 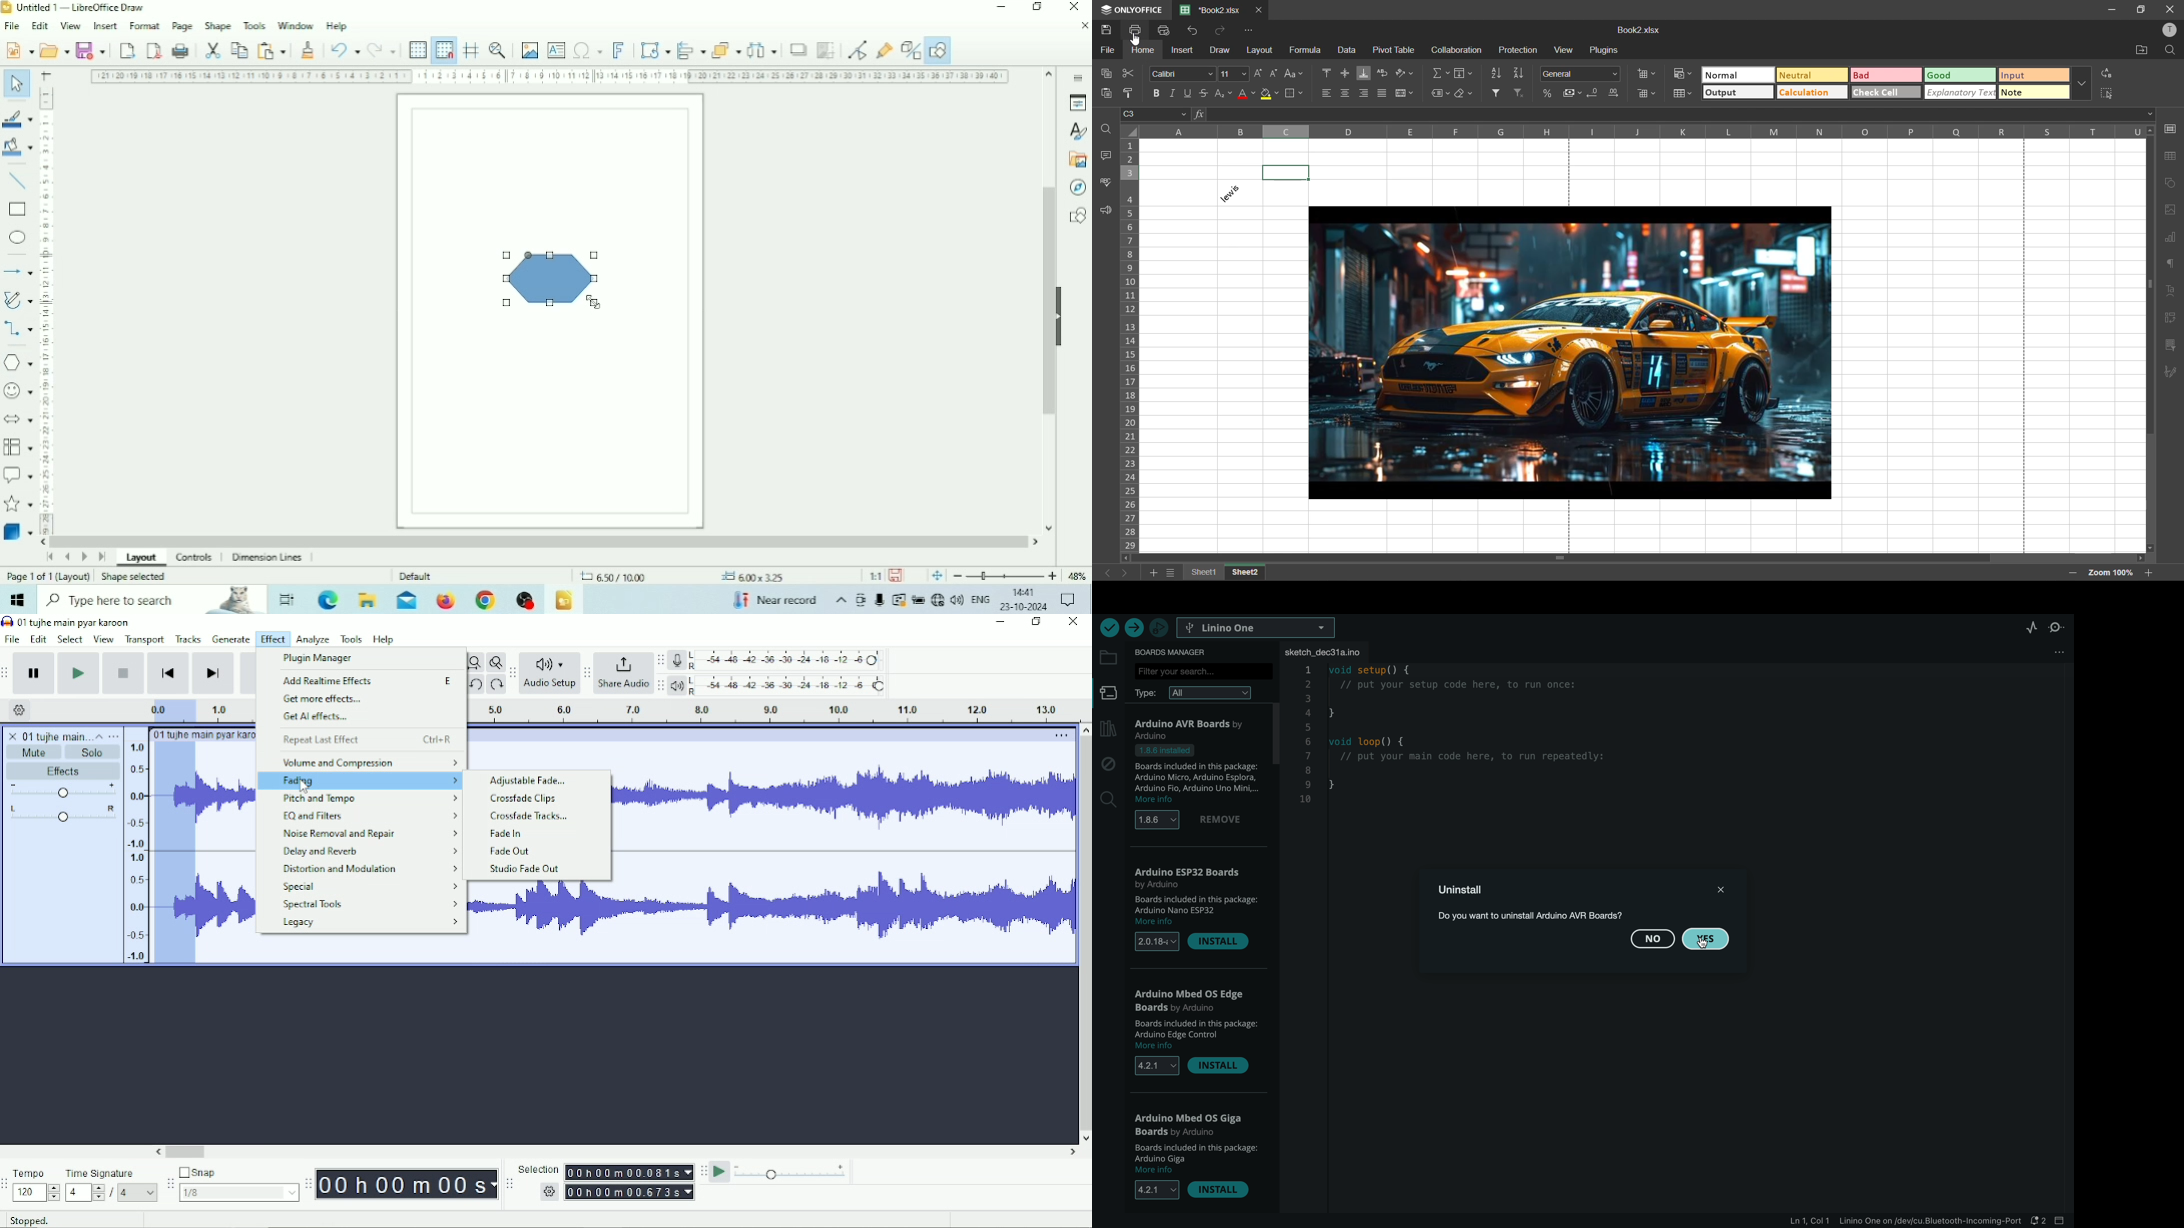 I want to click on Stars and Banners, so click(x=19, y=505).